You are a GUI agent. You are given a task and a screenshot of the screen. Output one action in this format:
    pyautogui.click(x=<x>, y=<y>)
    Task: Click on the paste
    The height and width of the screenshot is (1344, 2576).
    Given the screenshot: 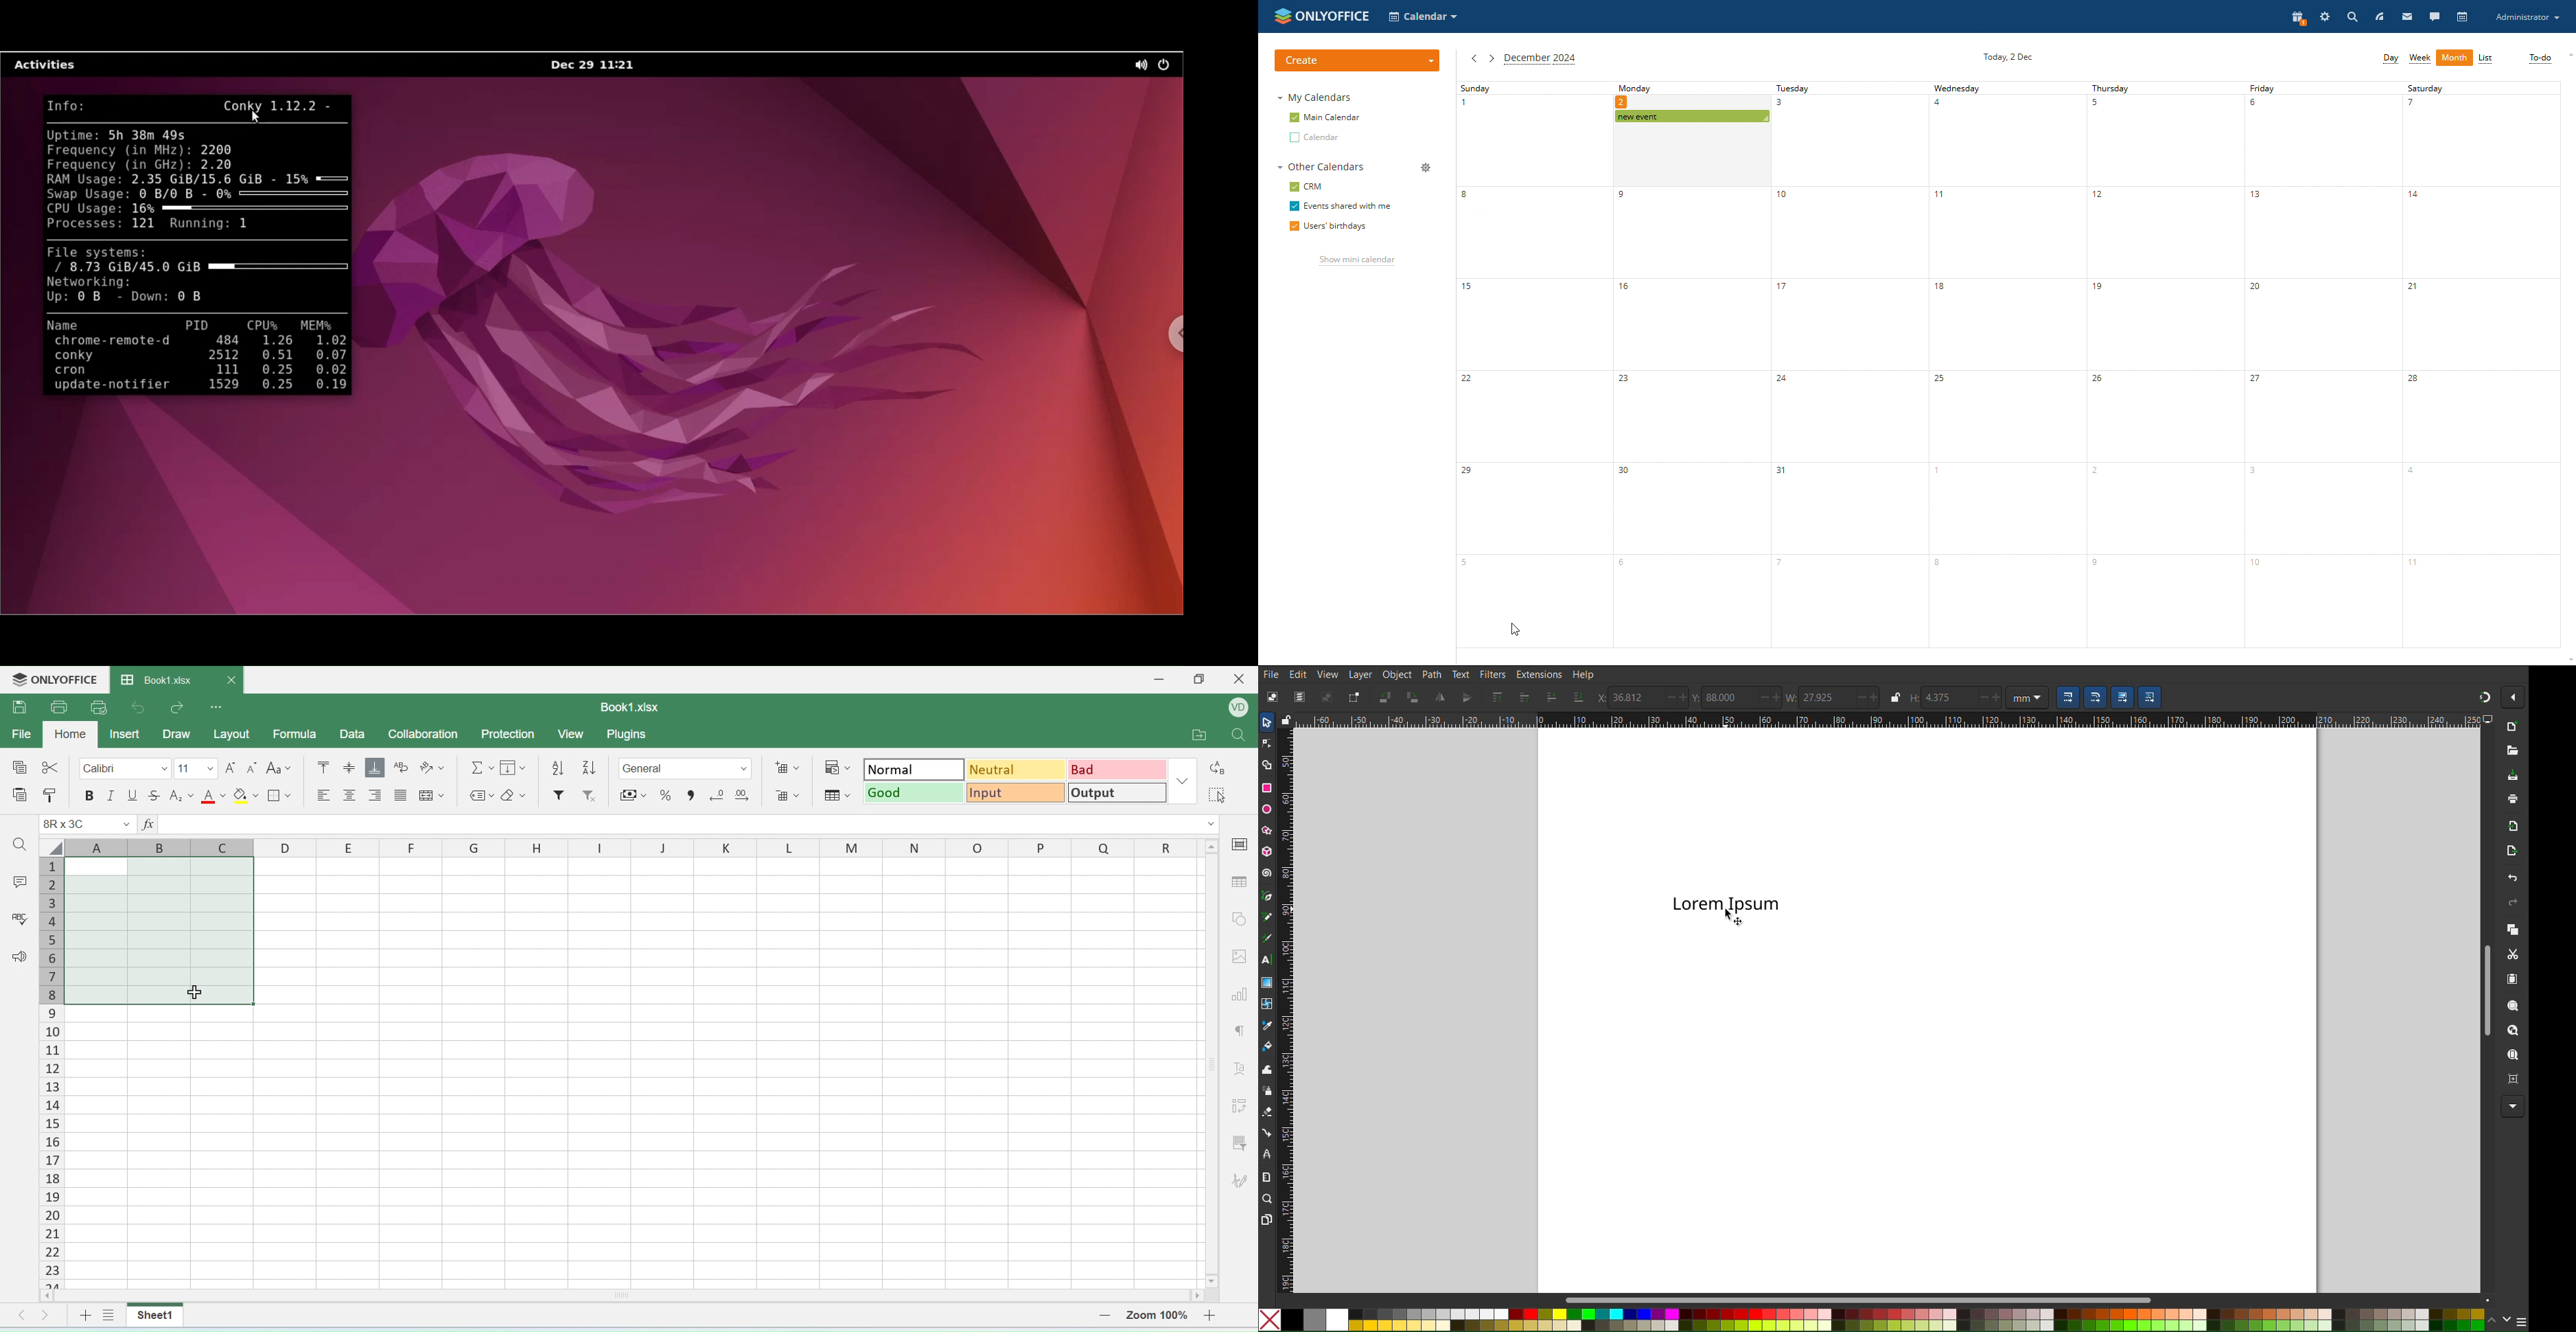 What is the action you would take?
    pyautogui.click(x=50, y=798)
    